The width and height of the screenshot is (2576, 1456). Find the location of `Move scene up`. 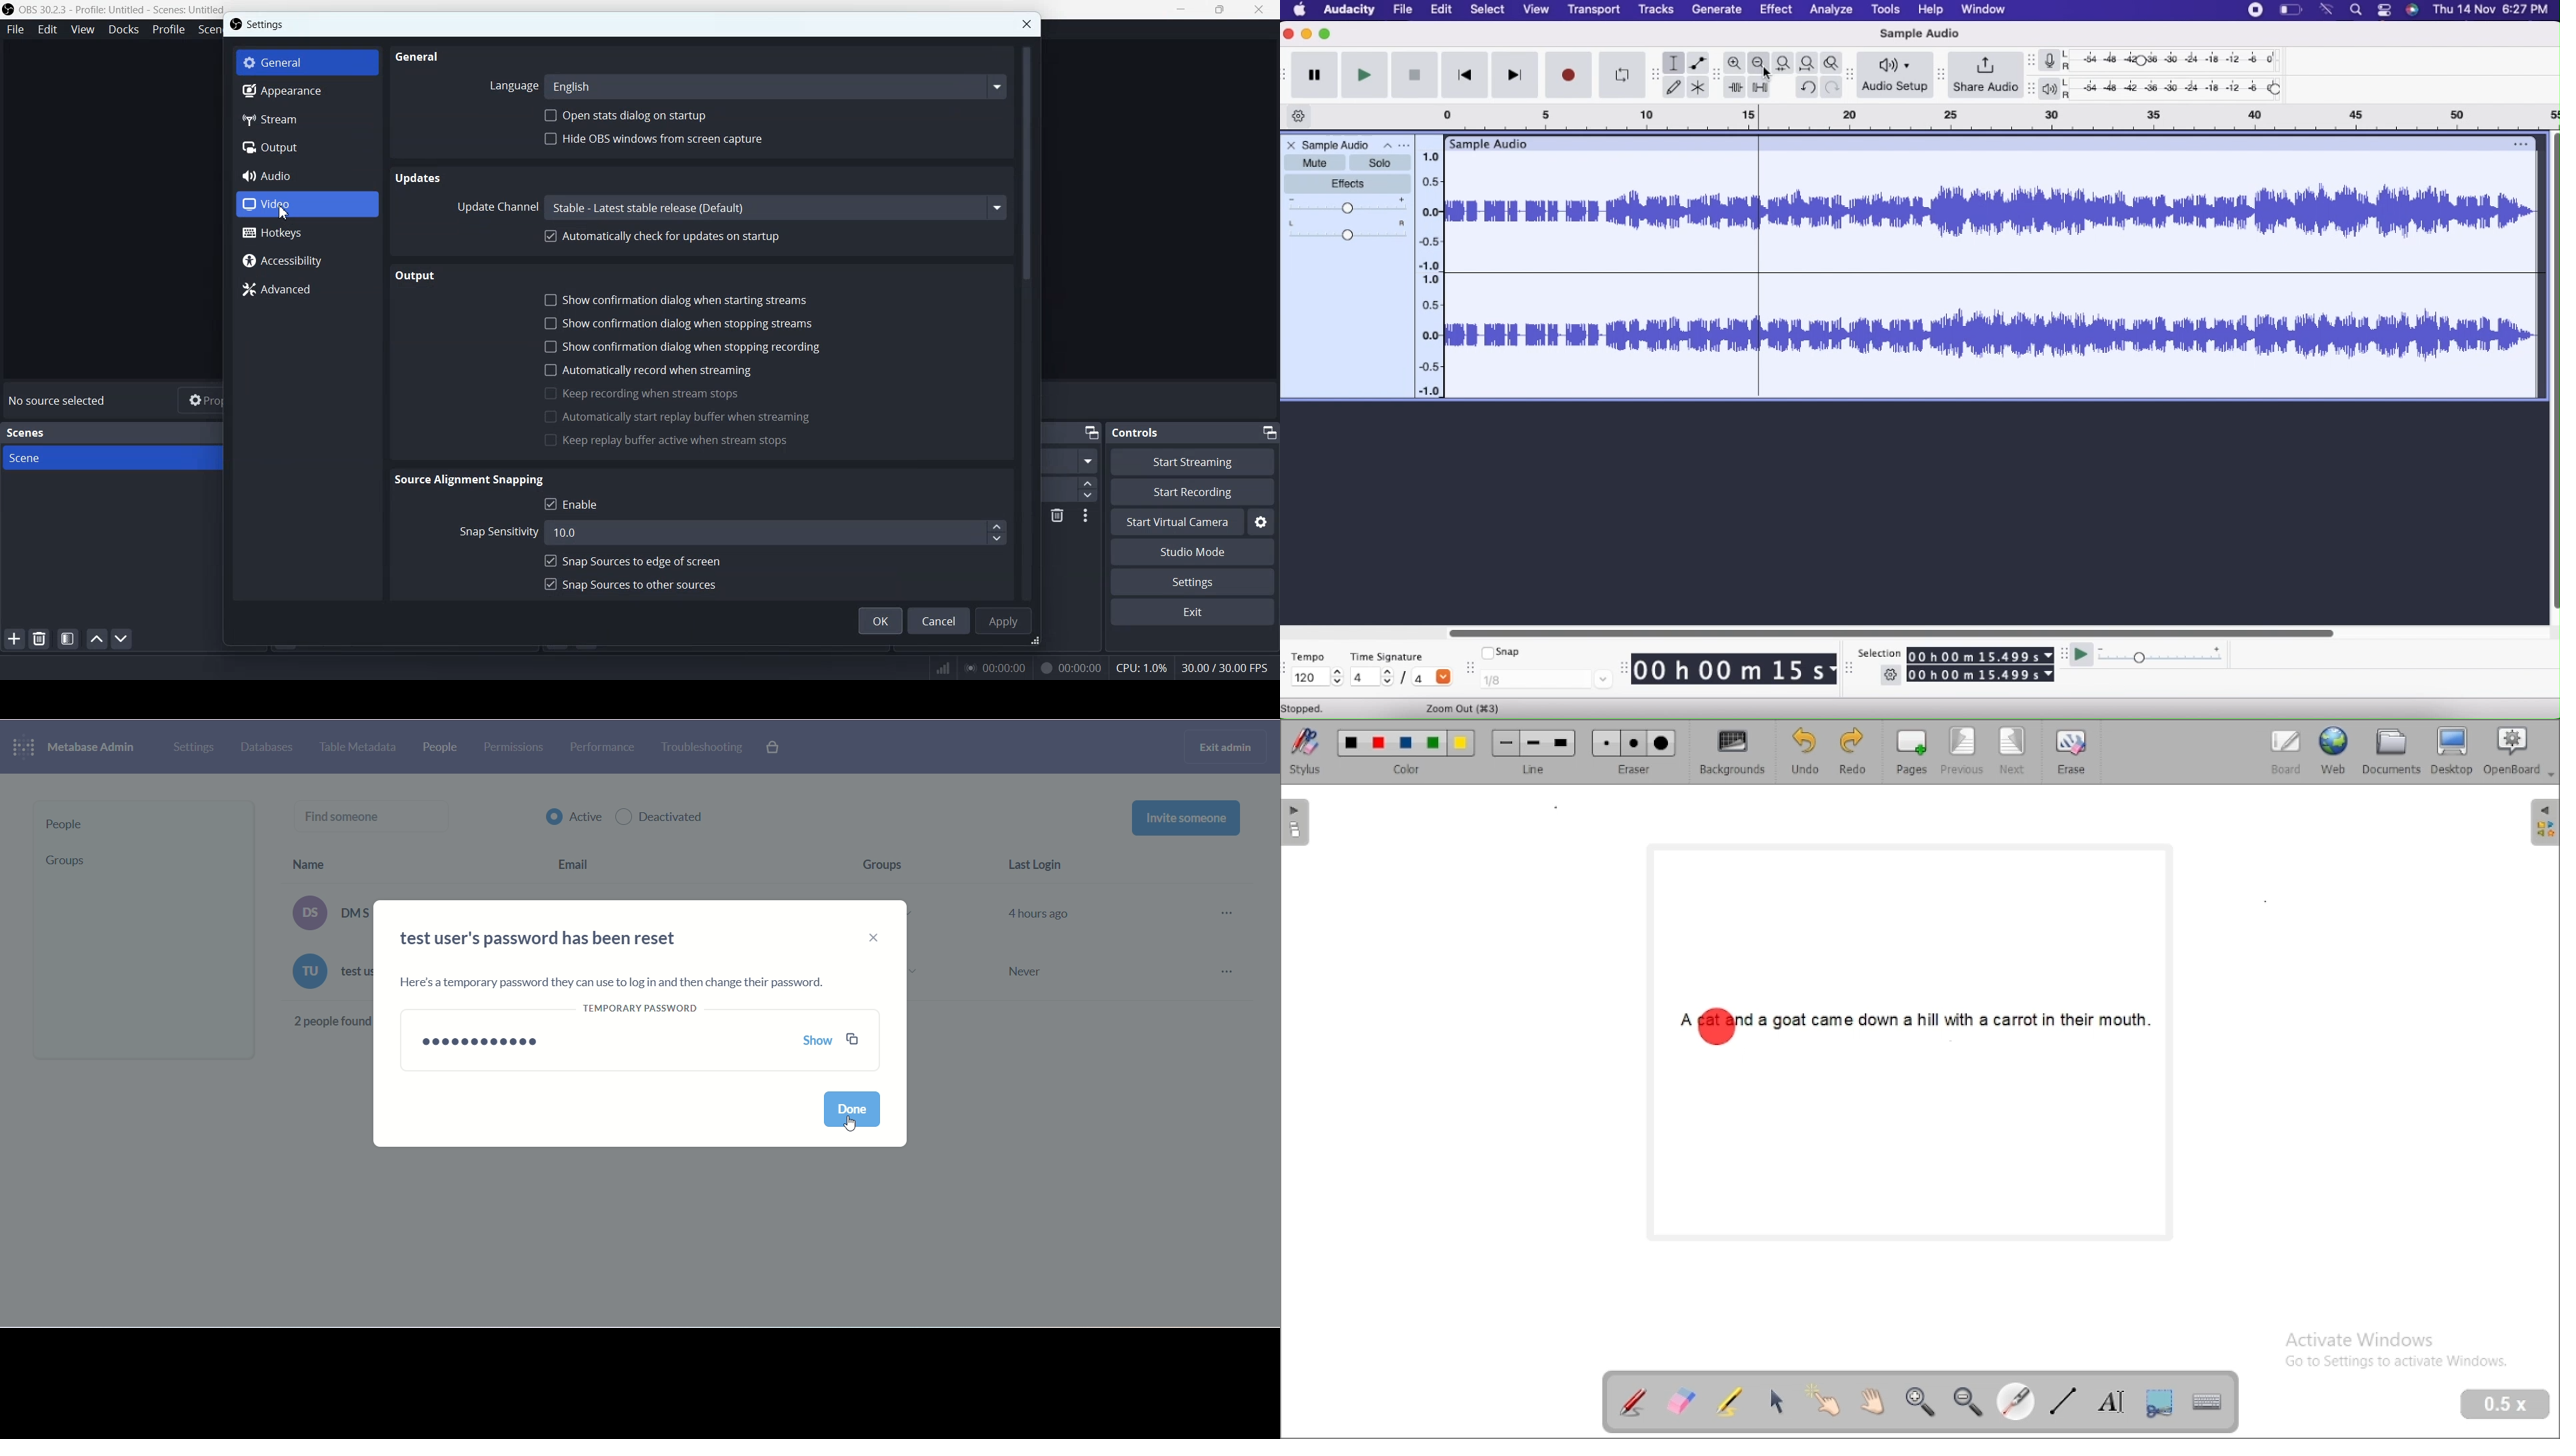

Move scene up is located at coordinates (96, 639).